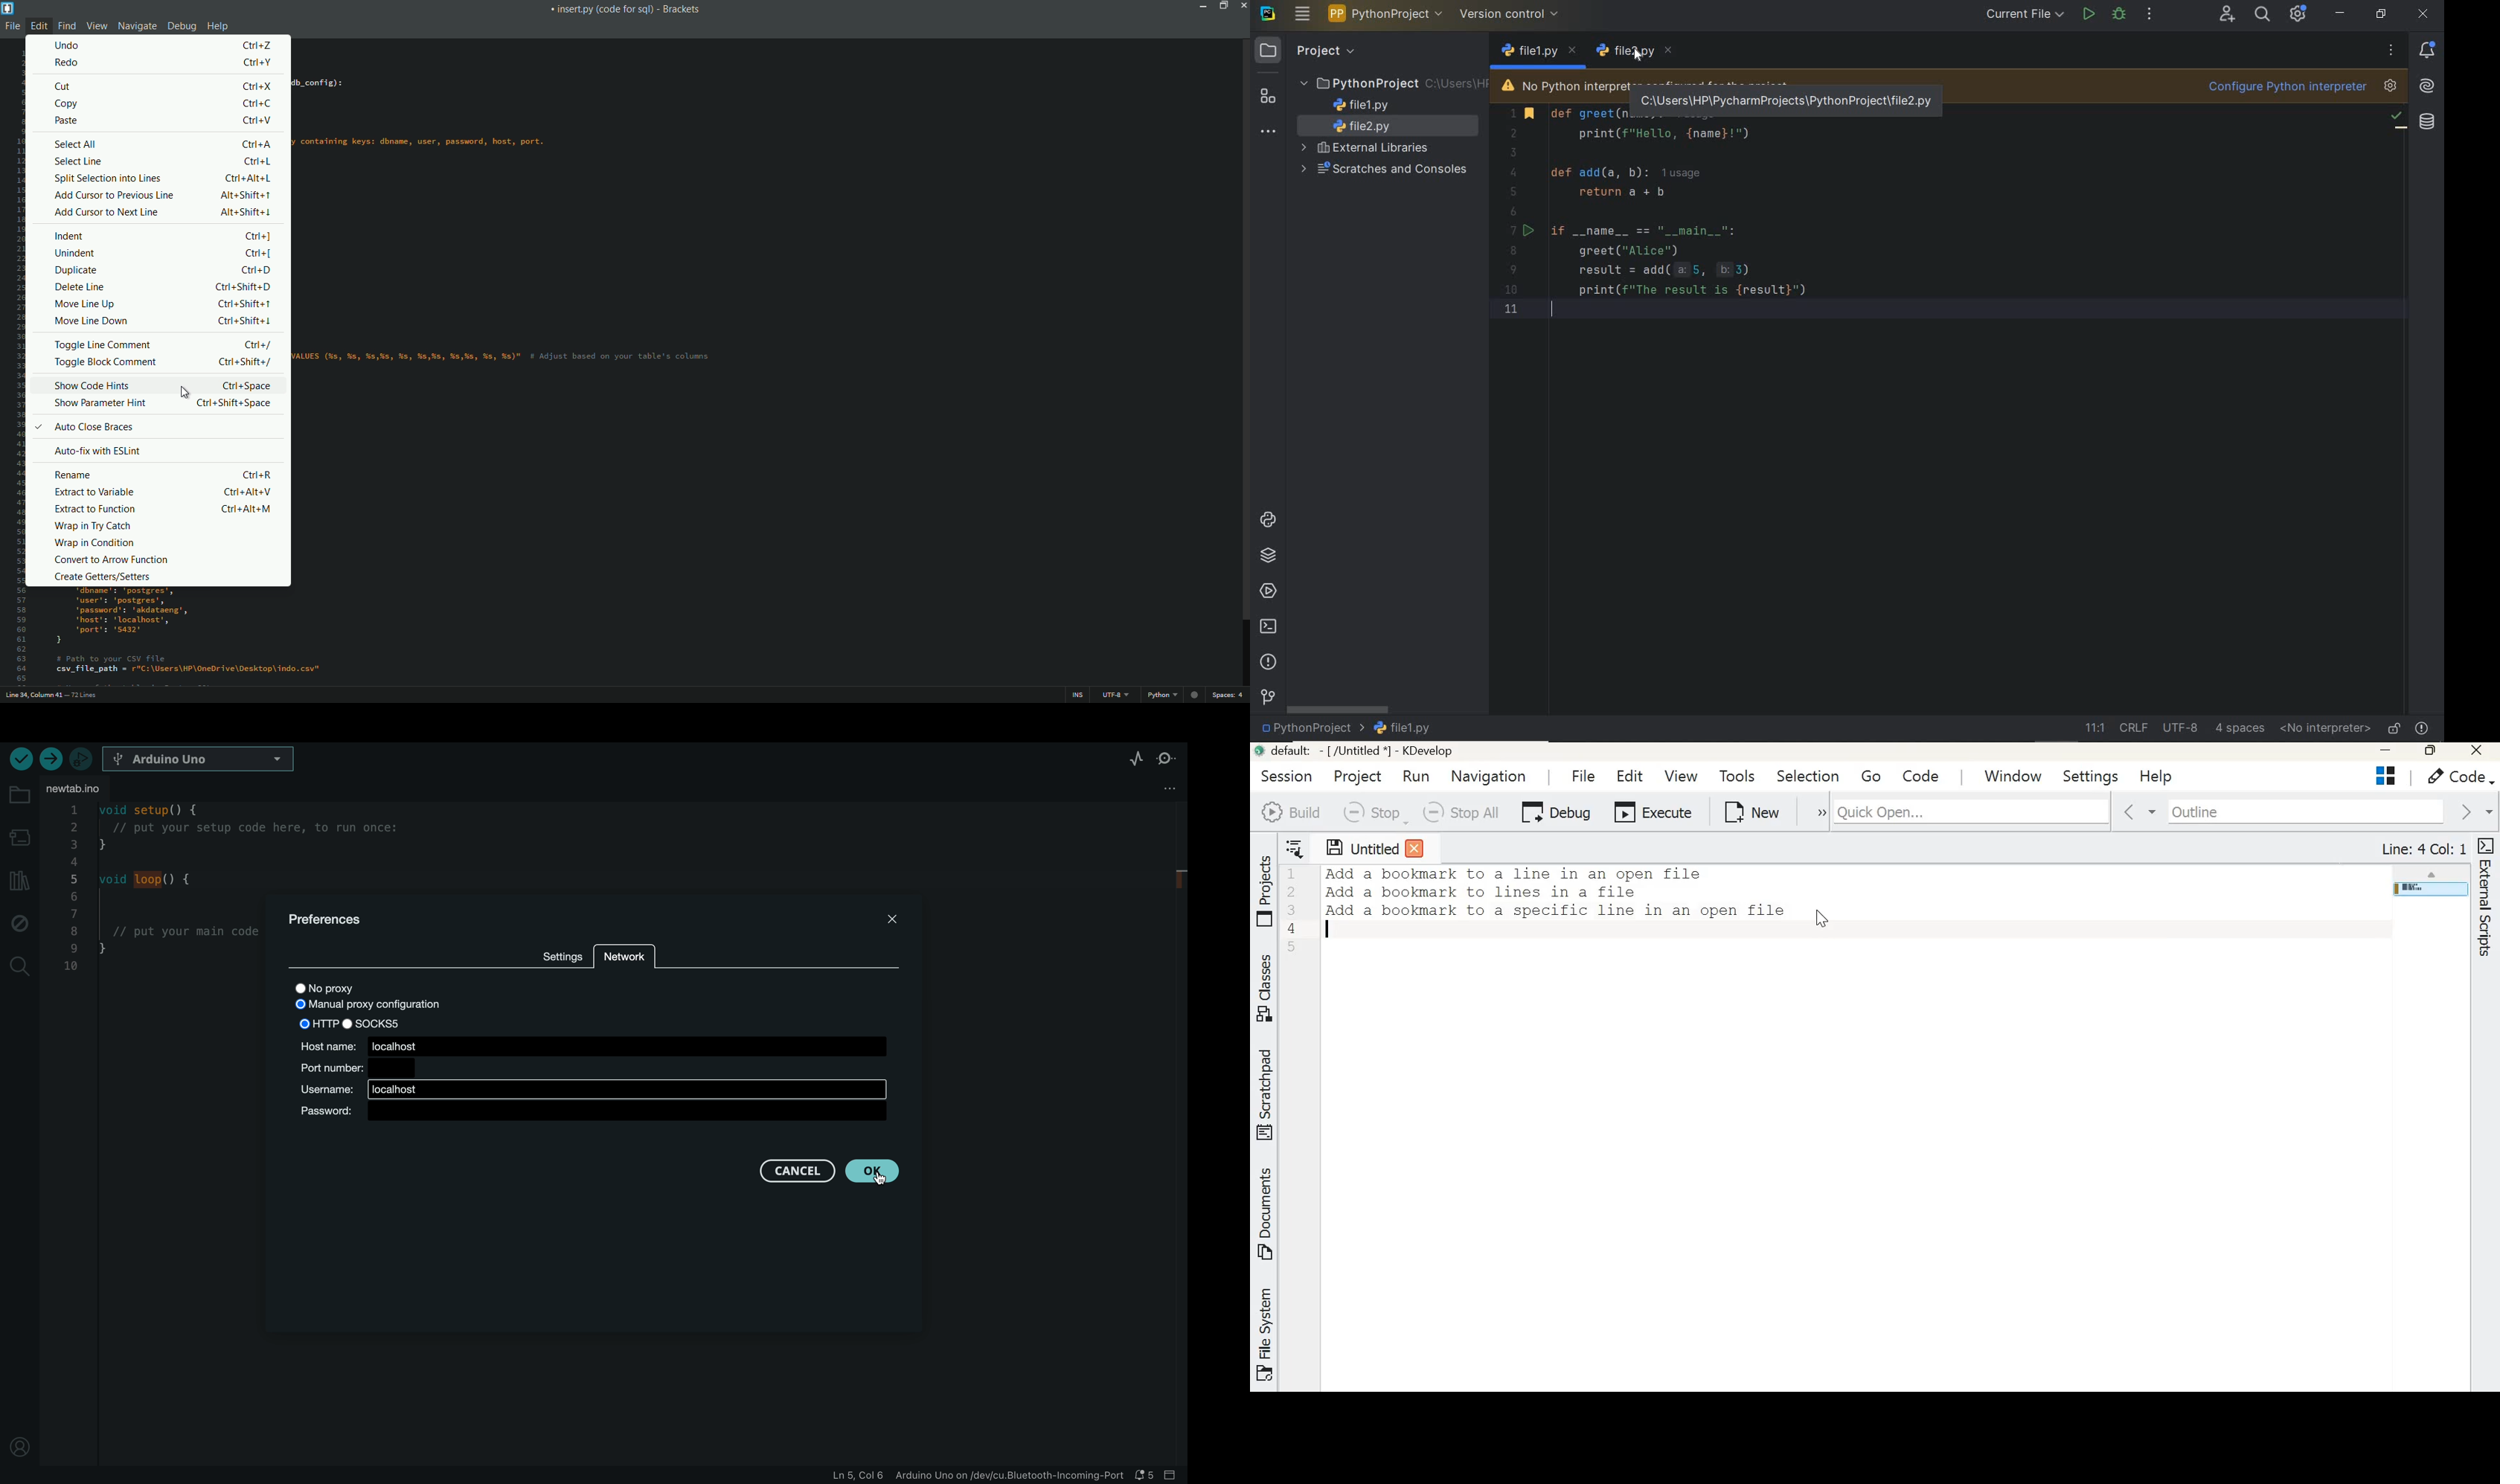 The width and height of the screenshot is (2520, 1484). I want to click on move line down, so click(92, 323).